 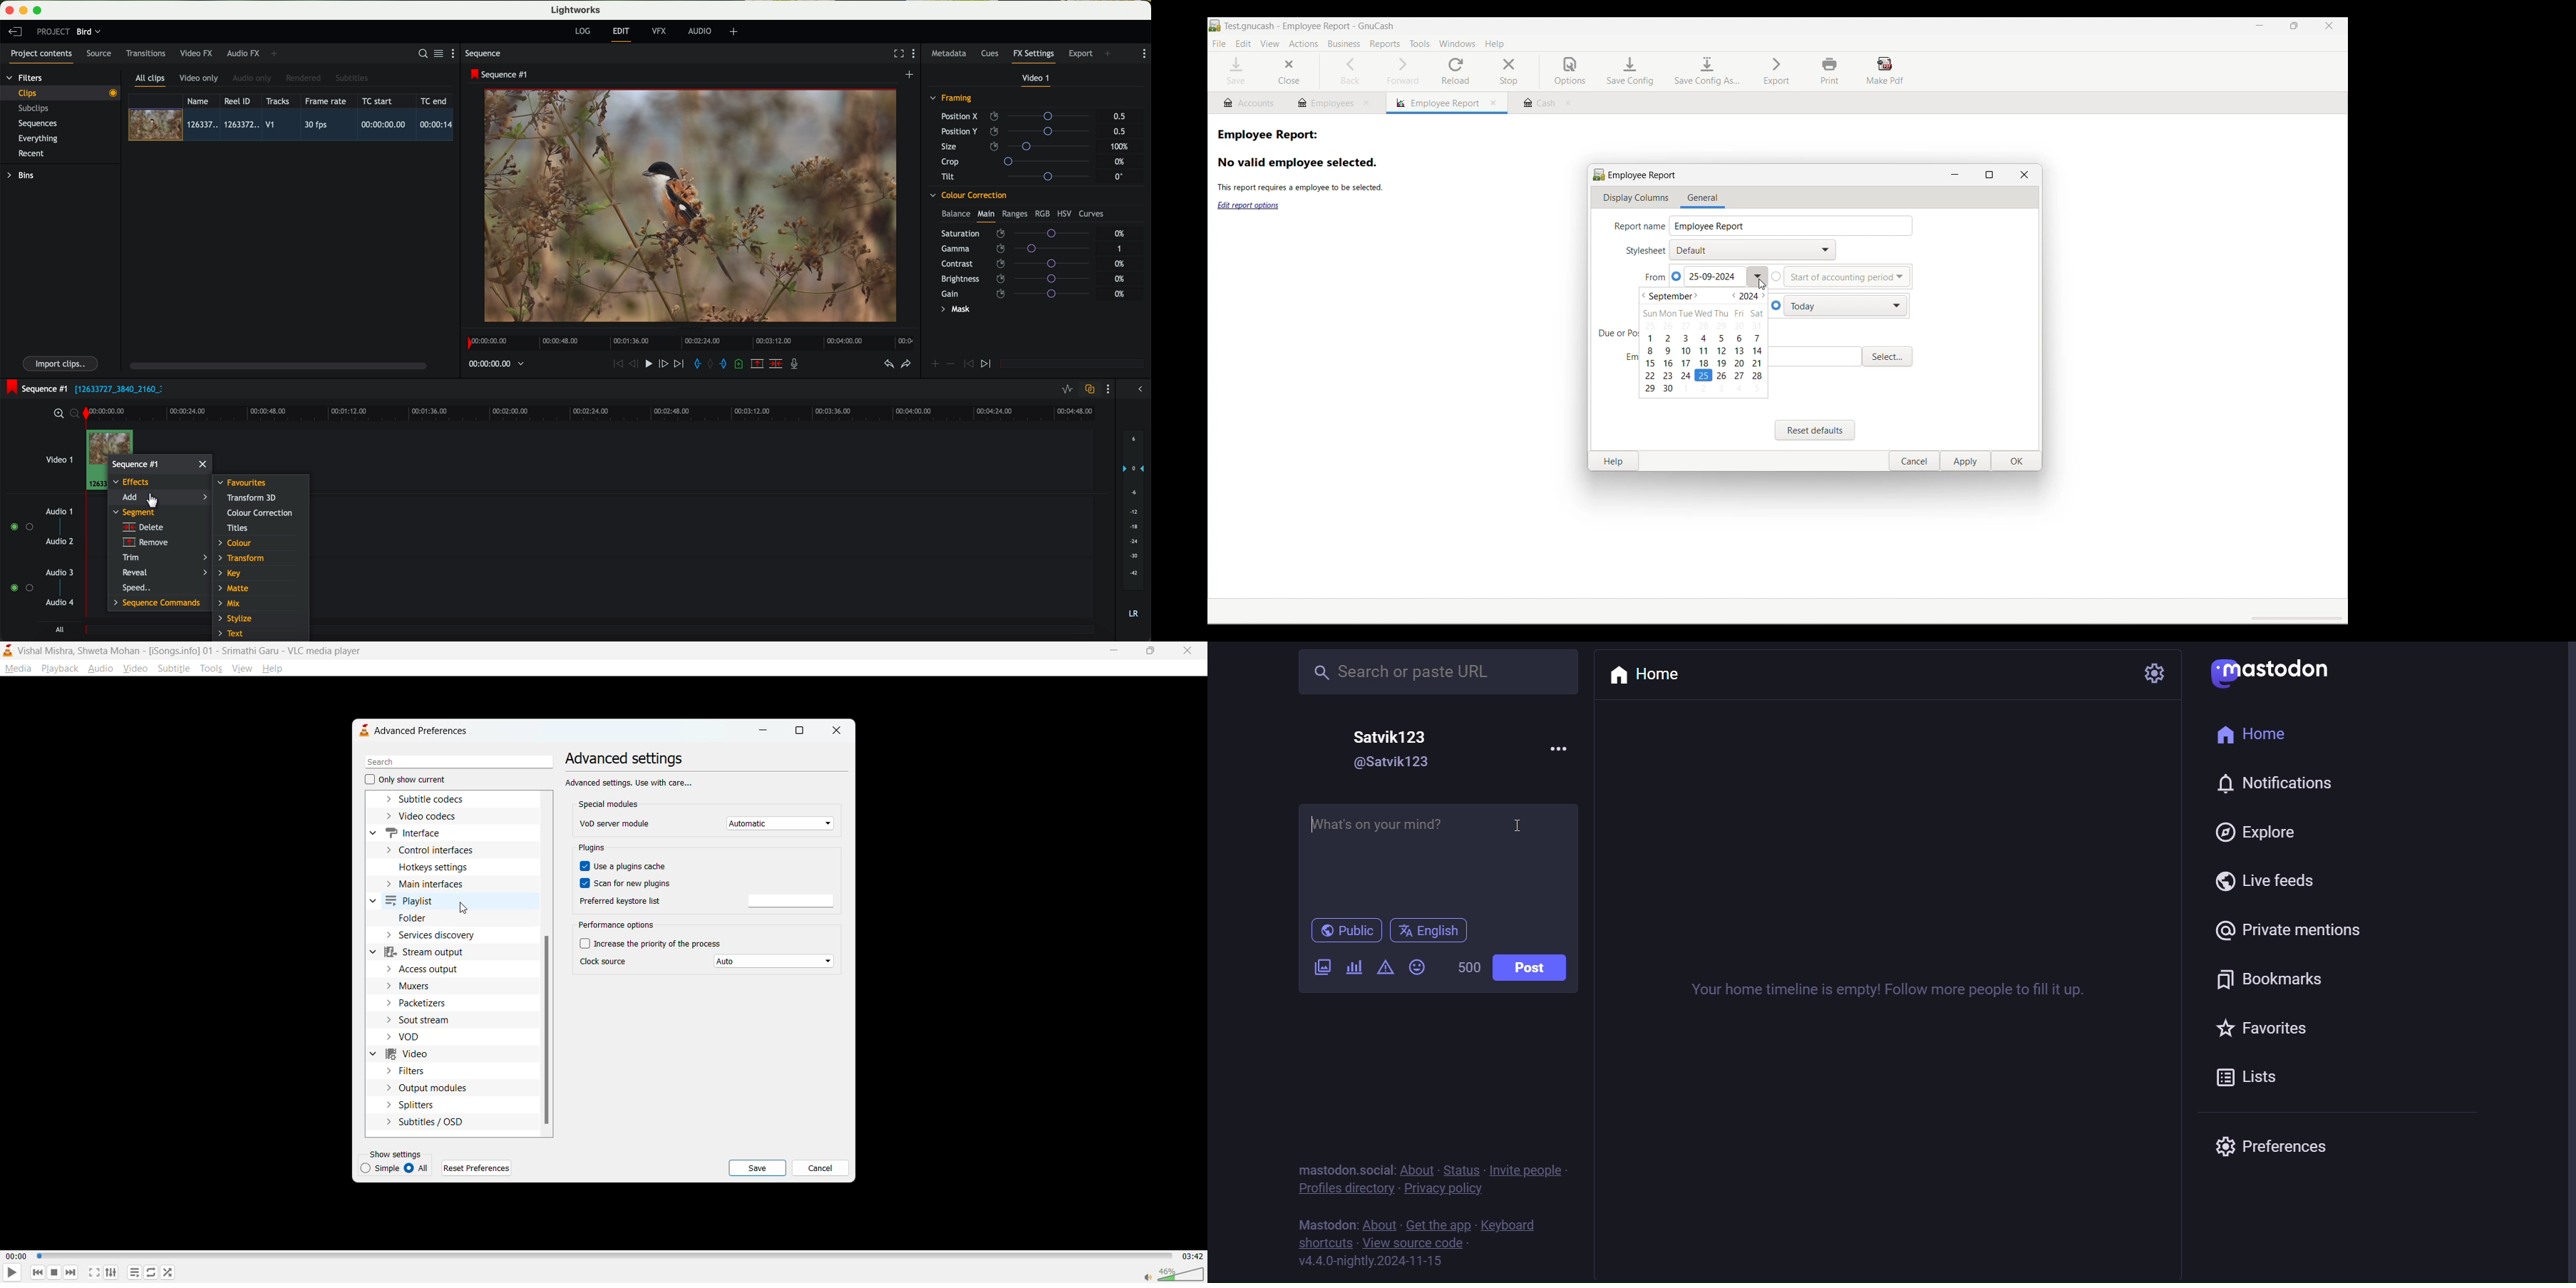 I want to click on icon, so click(x=950, y=364).